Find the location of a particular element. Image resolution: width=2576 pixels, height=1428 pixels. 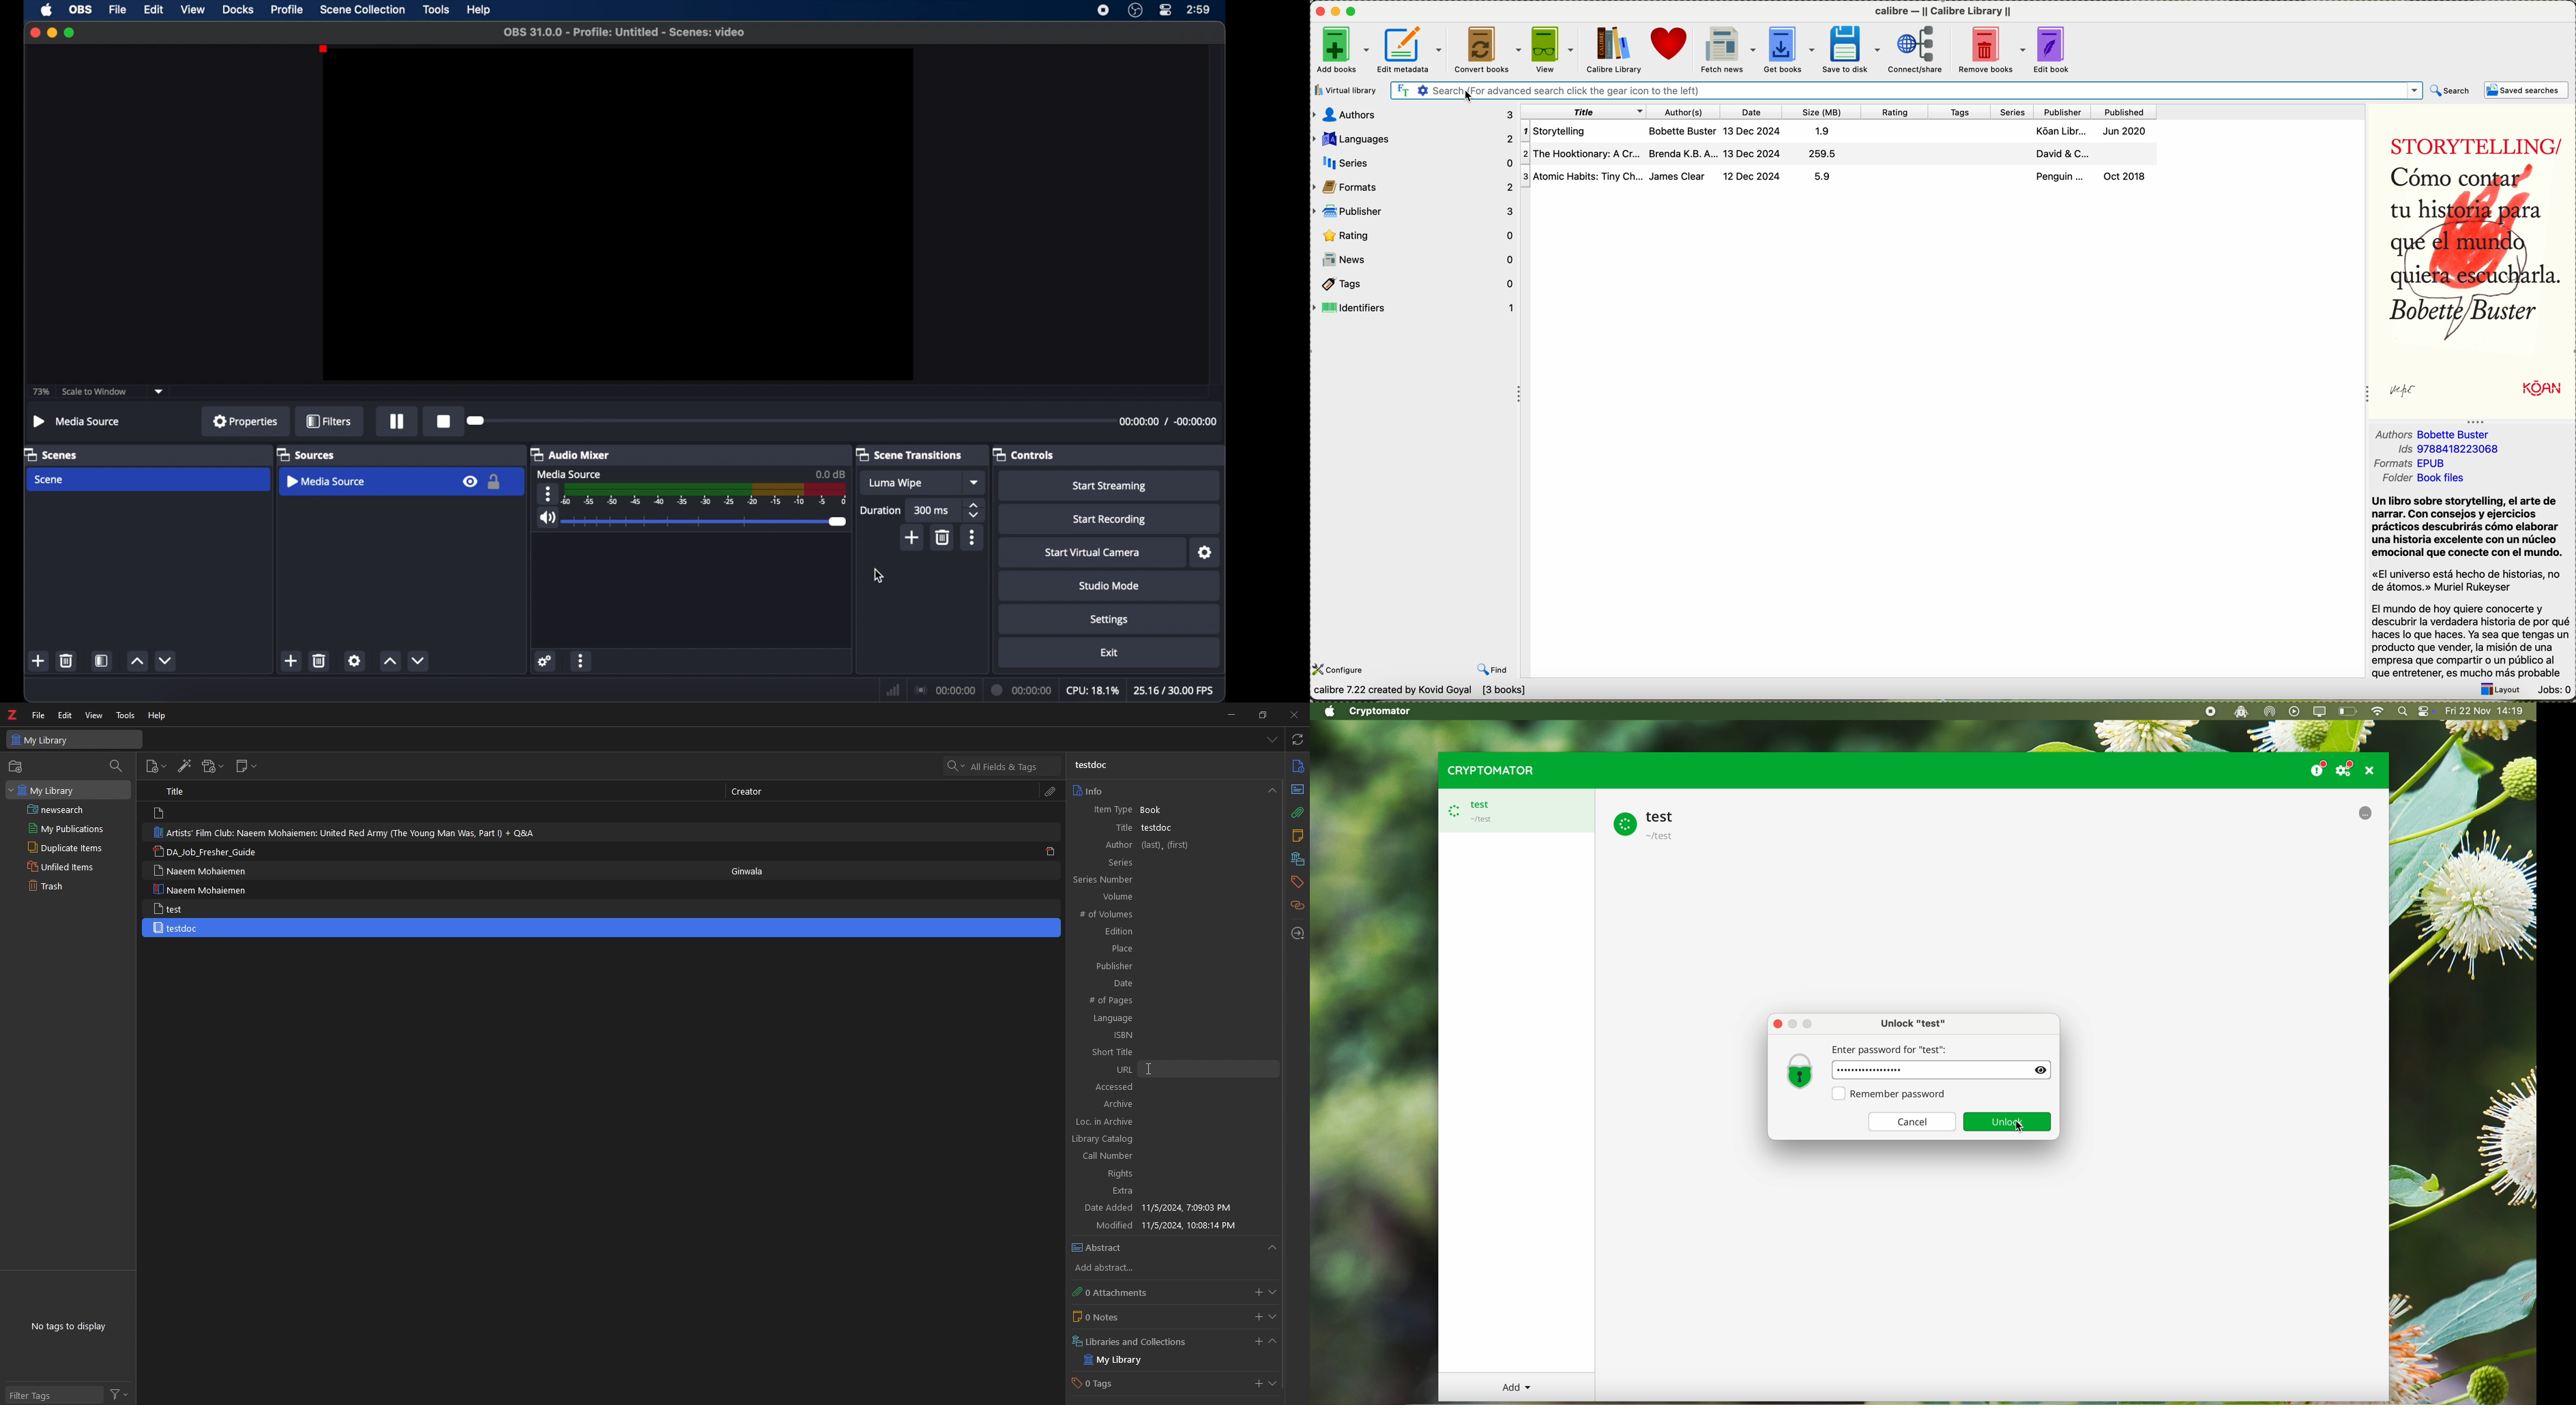

cpu is located at coordinates (1093, 691).